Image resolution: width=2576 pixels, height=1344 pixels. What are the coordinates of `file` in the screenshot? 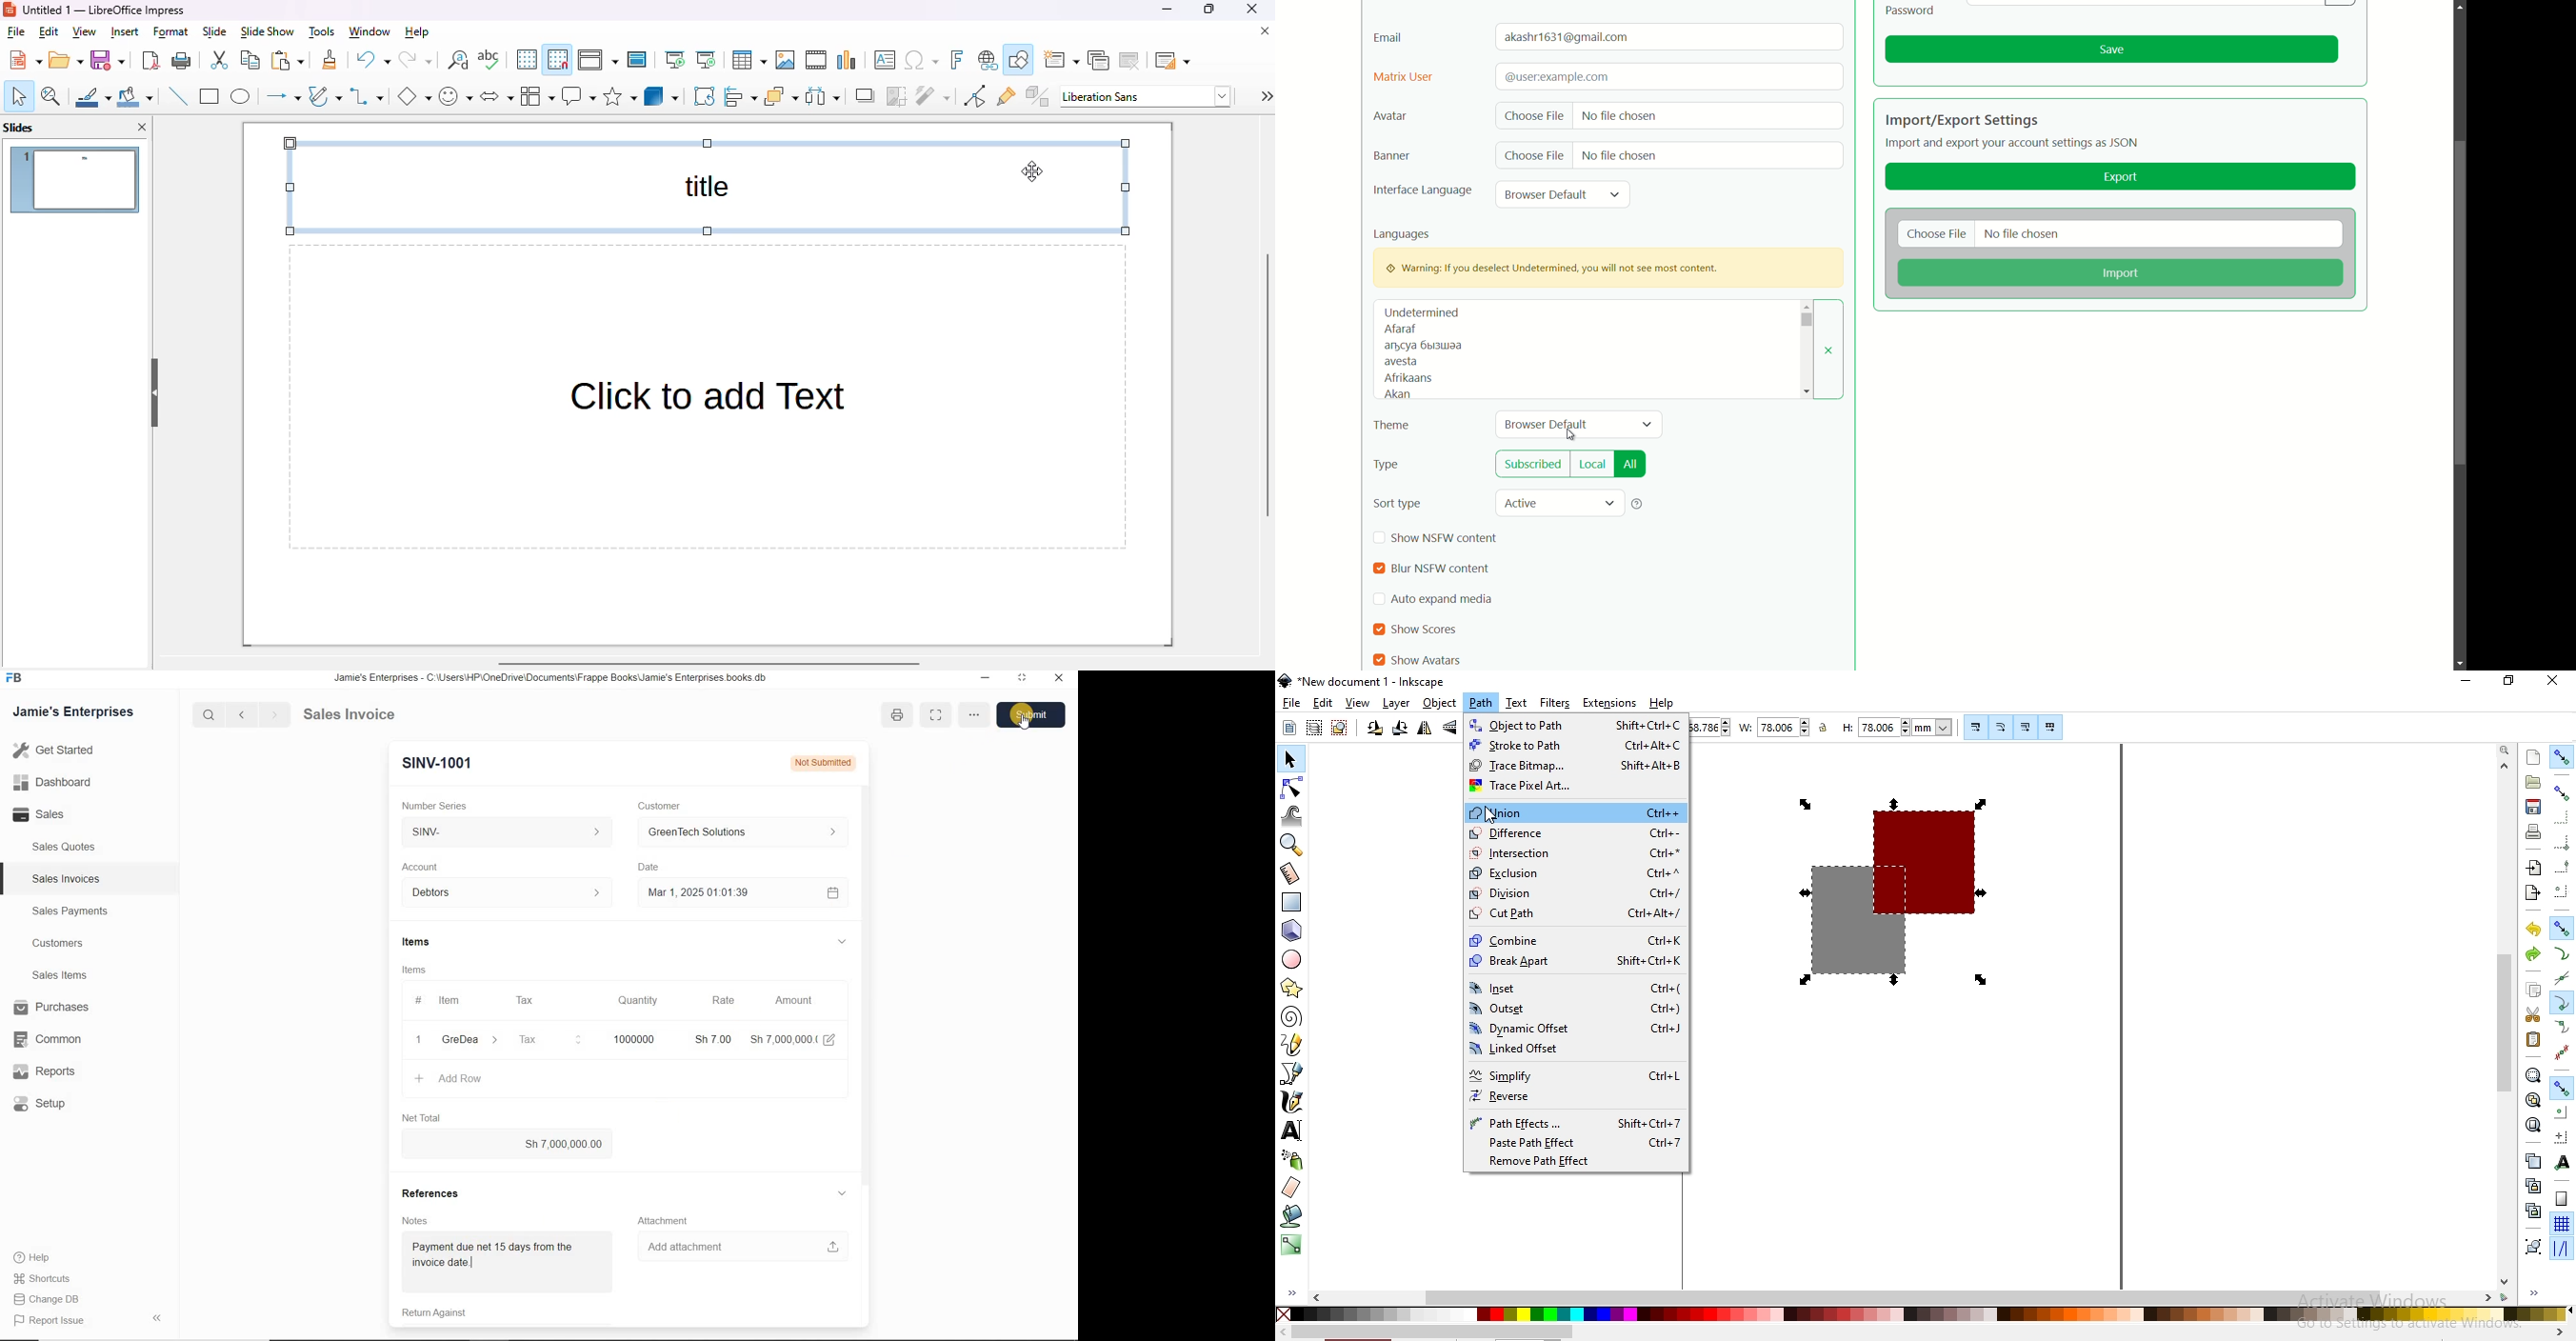 It's located at (16, 32).